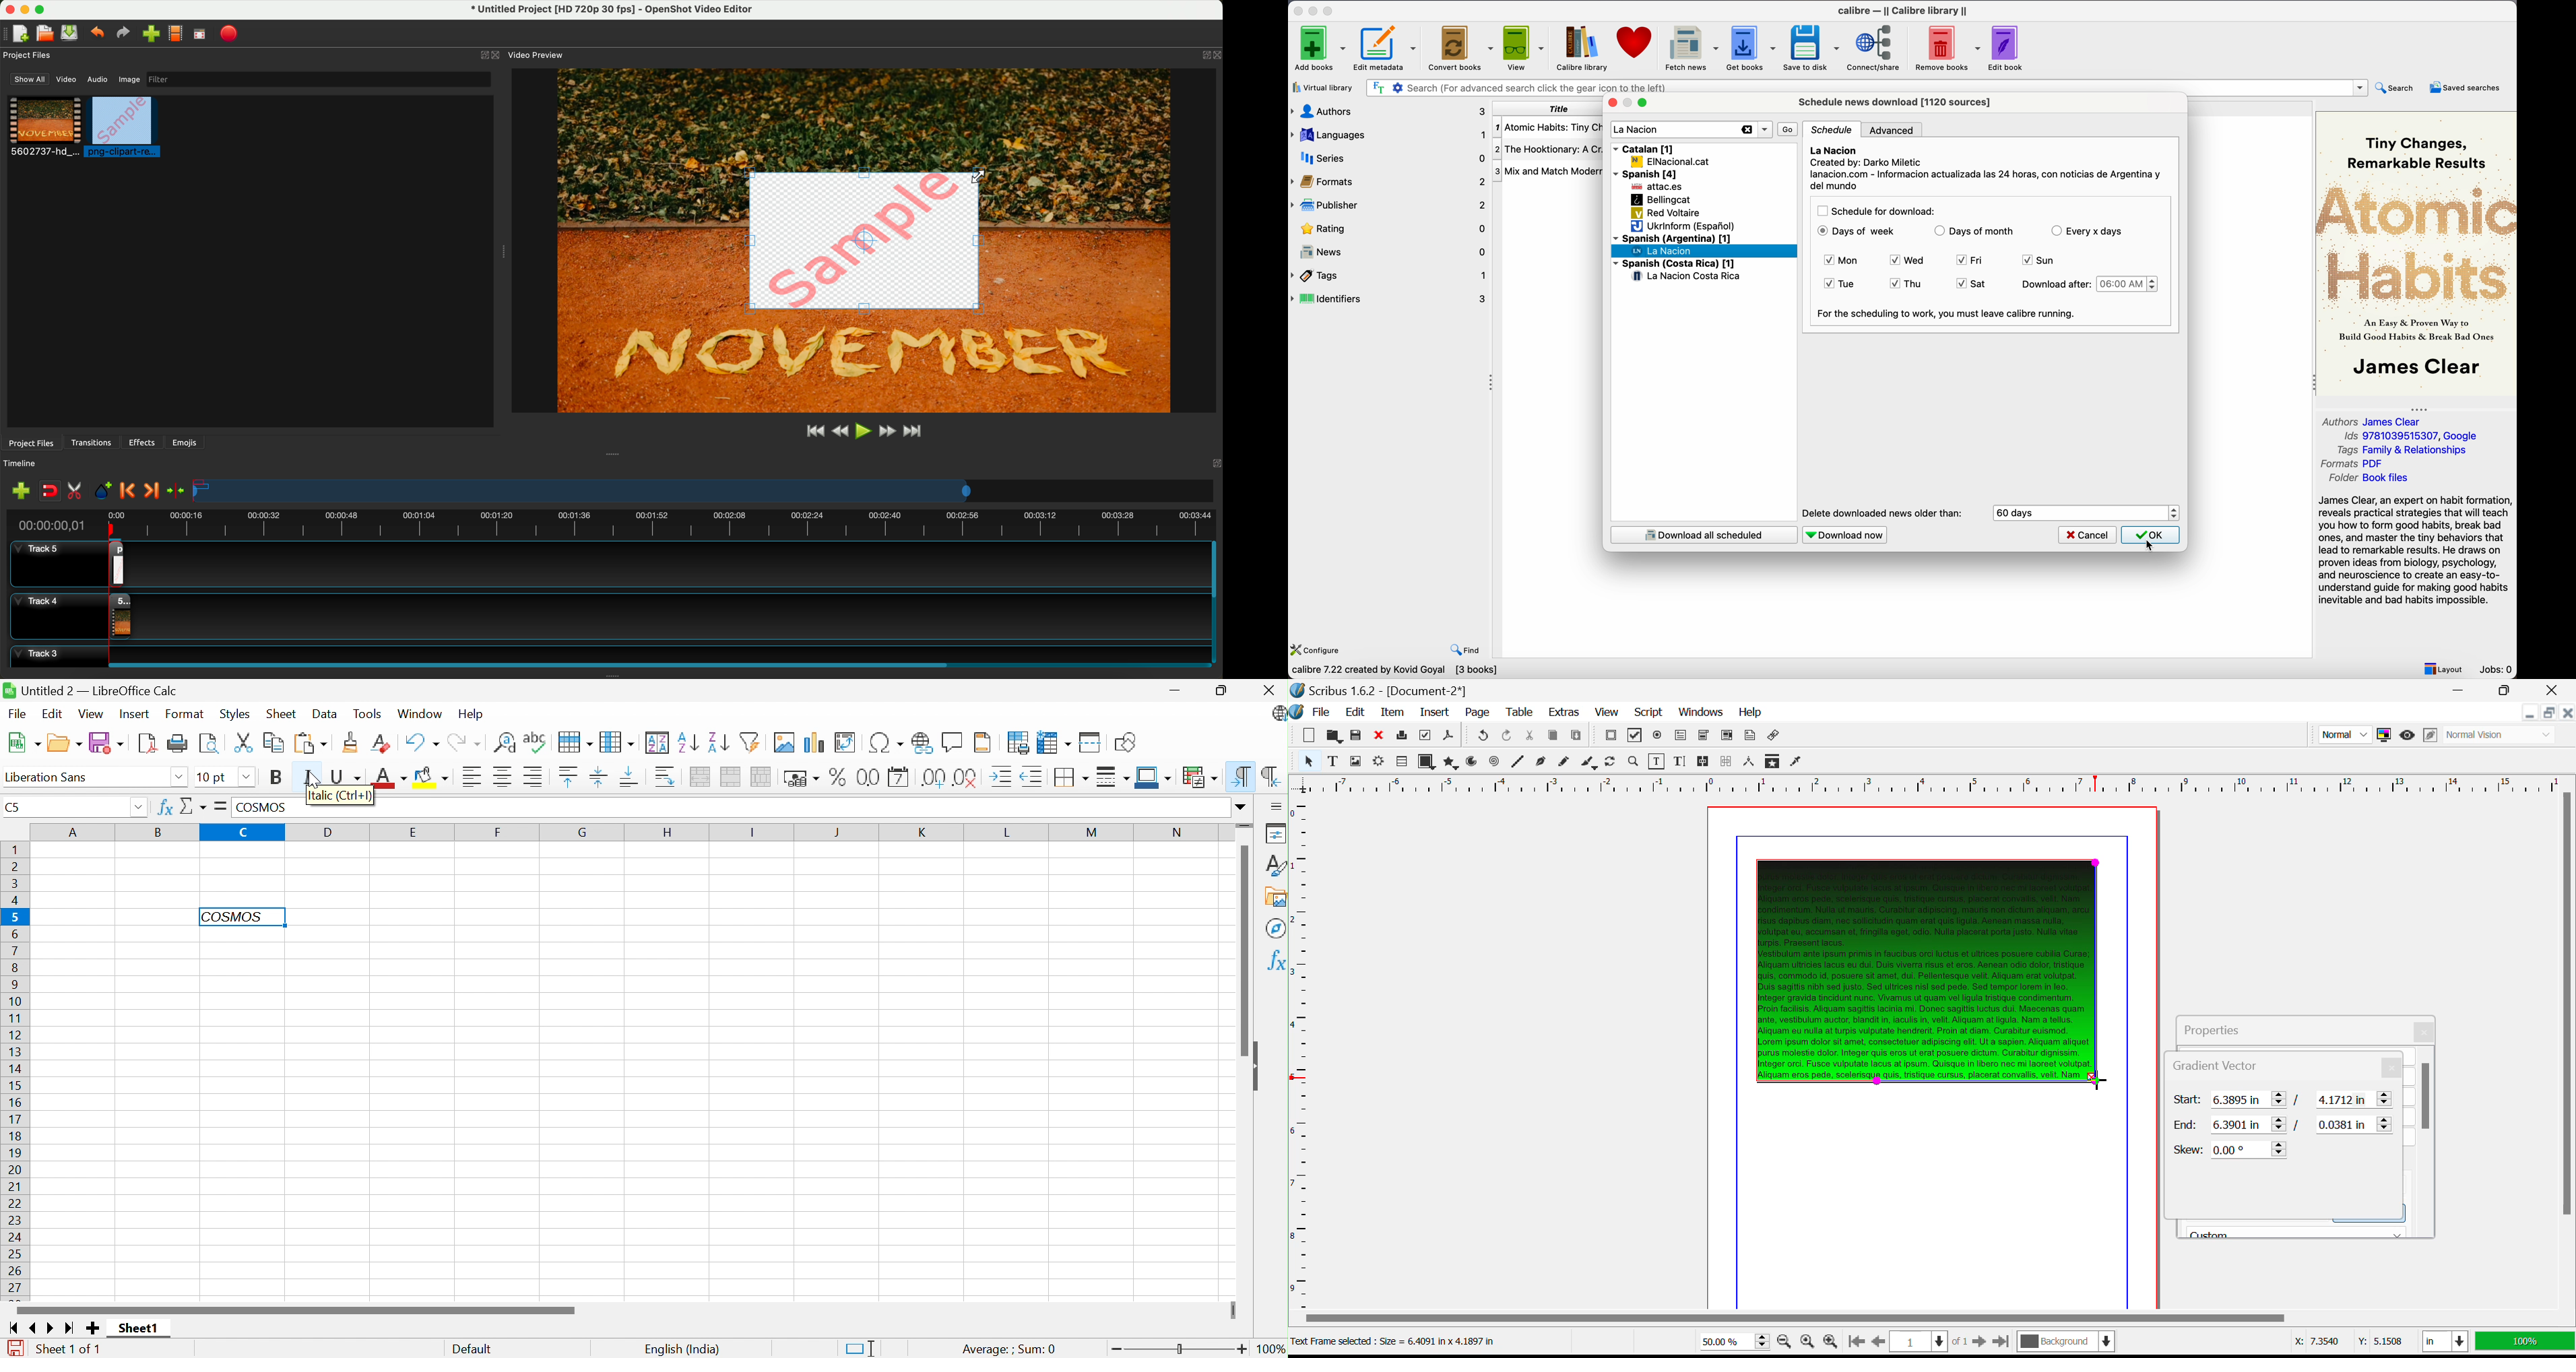  Describe the element at coordinates (2344, 734) in the screenshot. I see `Preview Mode` at that location.